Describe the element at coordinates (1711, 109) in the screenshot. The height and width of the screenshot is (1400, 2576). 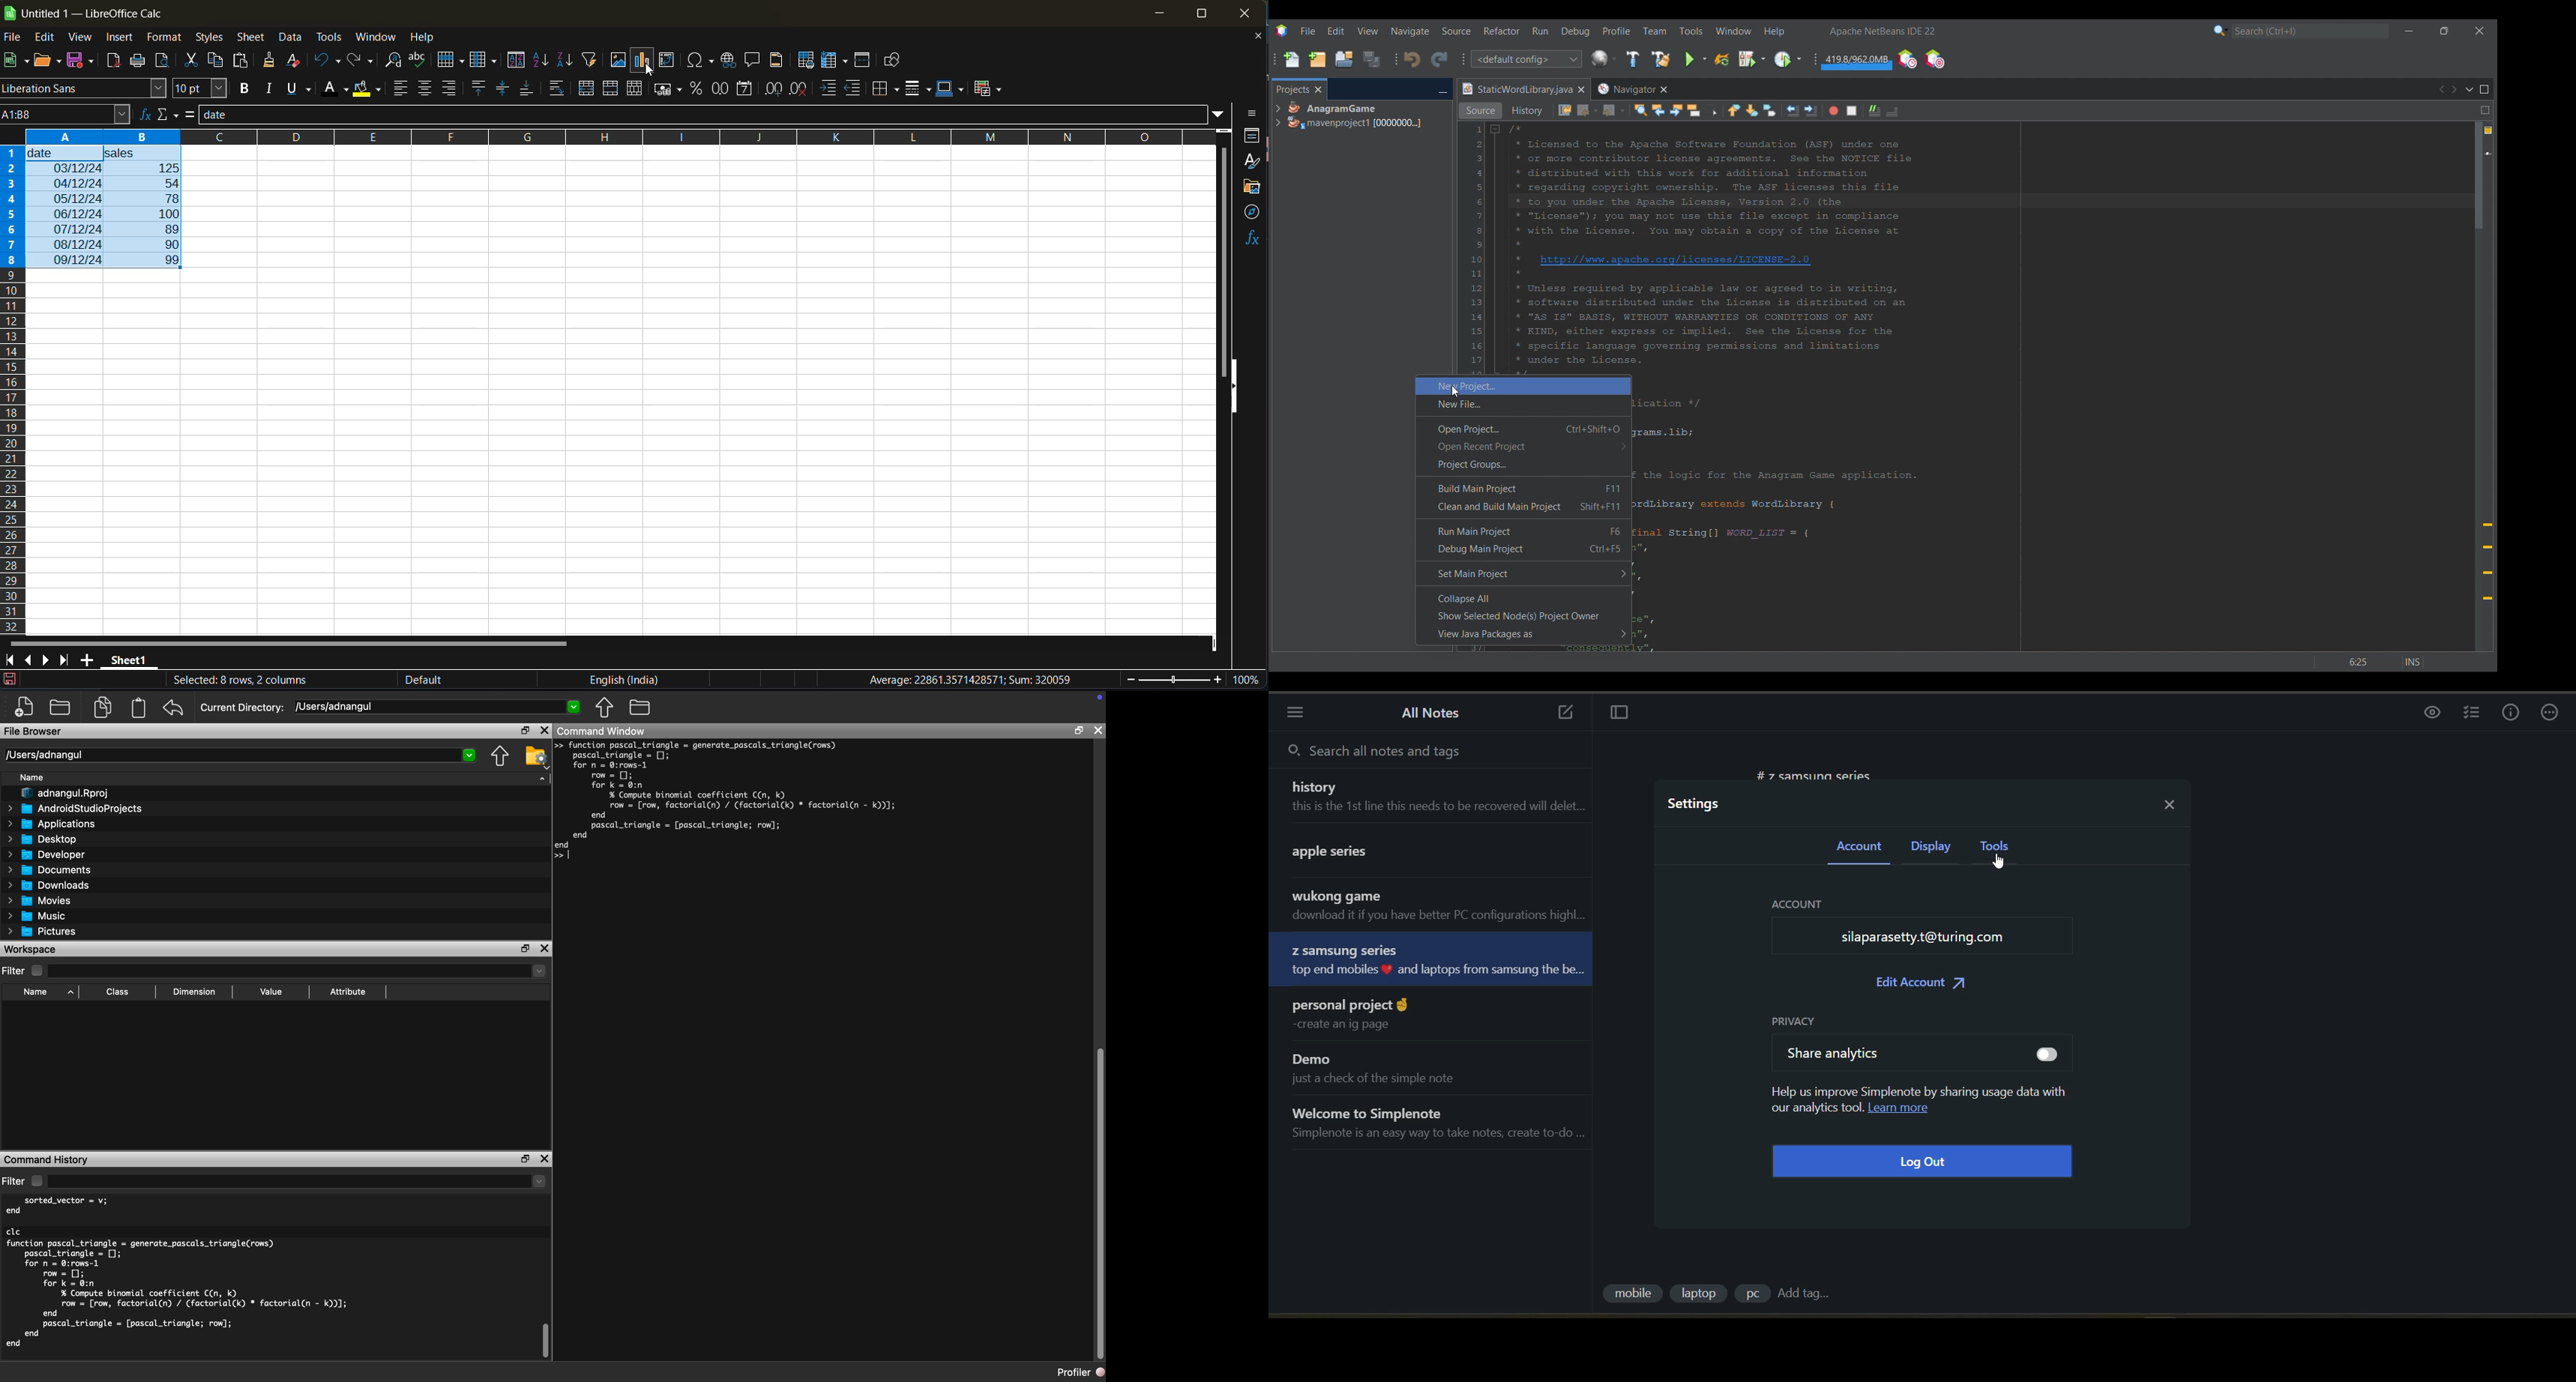
I see `Toggle rectangular selection` at that location.